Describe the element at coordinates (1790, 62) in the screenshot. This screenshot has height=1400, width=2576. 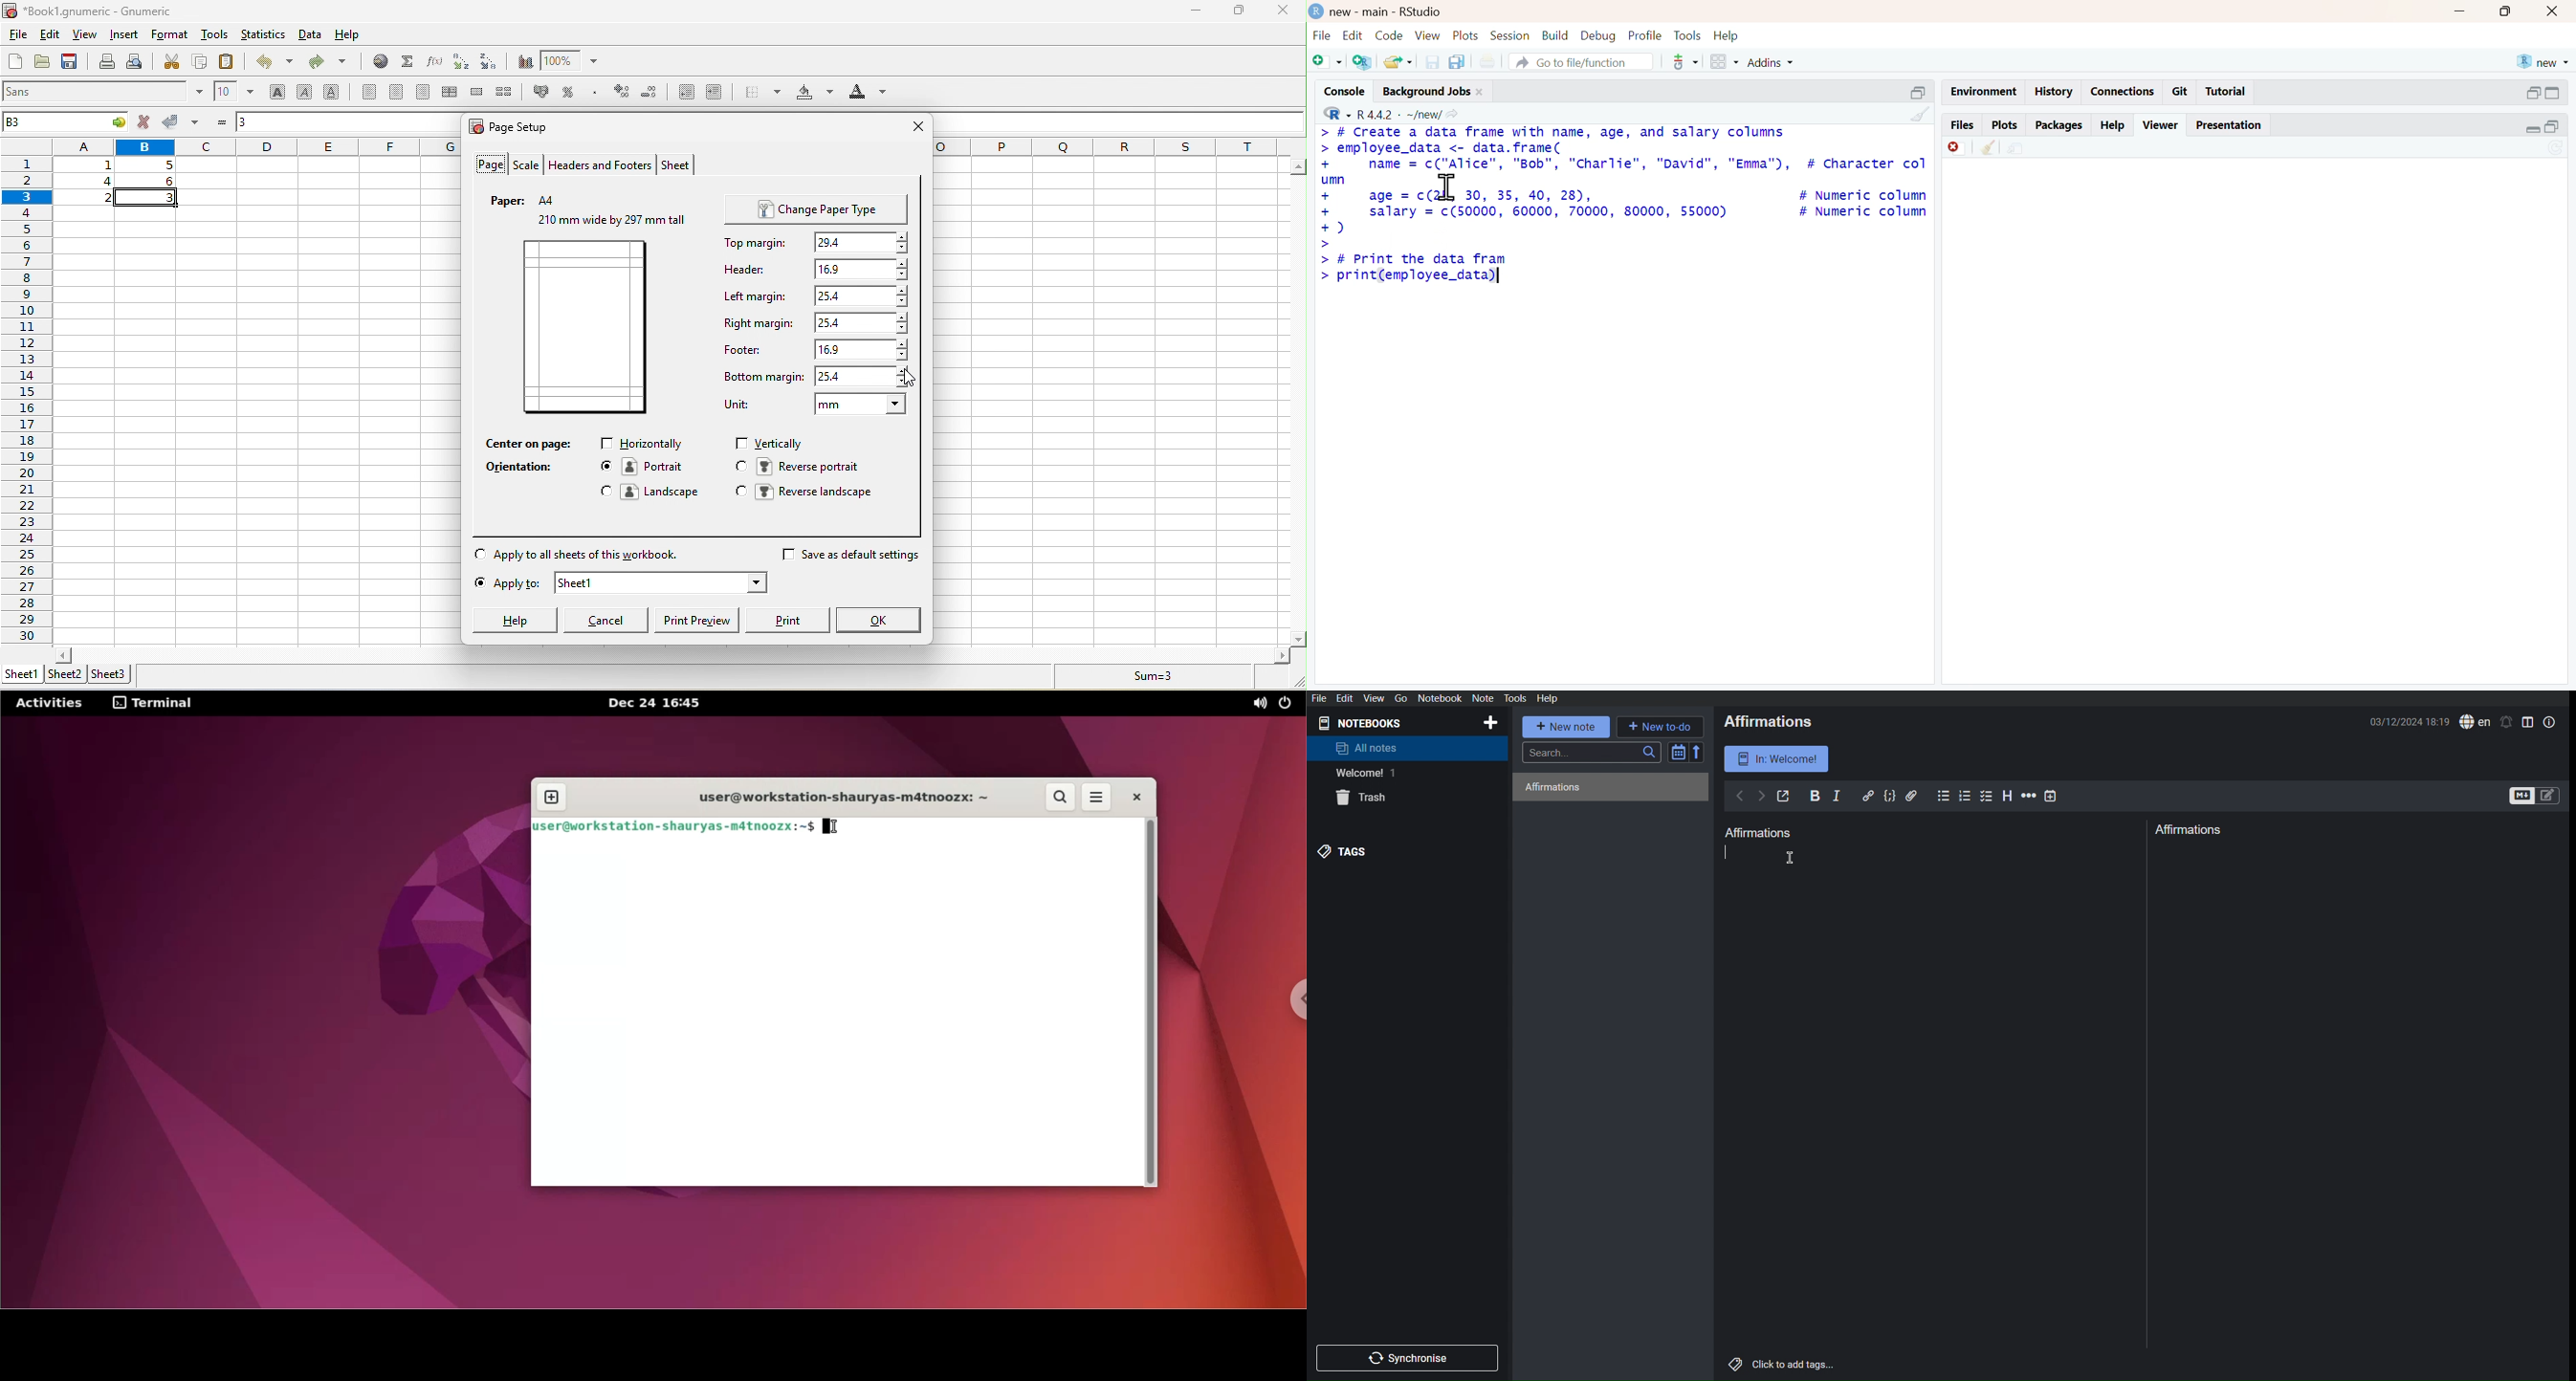
I see `Addins ` at that location.